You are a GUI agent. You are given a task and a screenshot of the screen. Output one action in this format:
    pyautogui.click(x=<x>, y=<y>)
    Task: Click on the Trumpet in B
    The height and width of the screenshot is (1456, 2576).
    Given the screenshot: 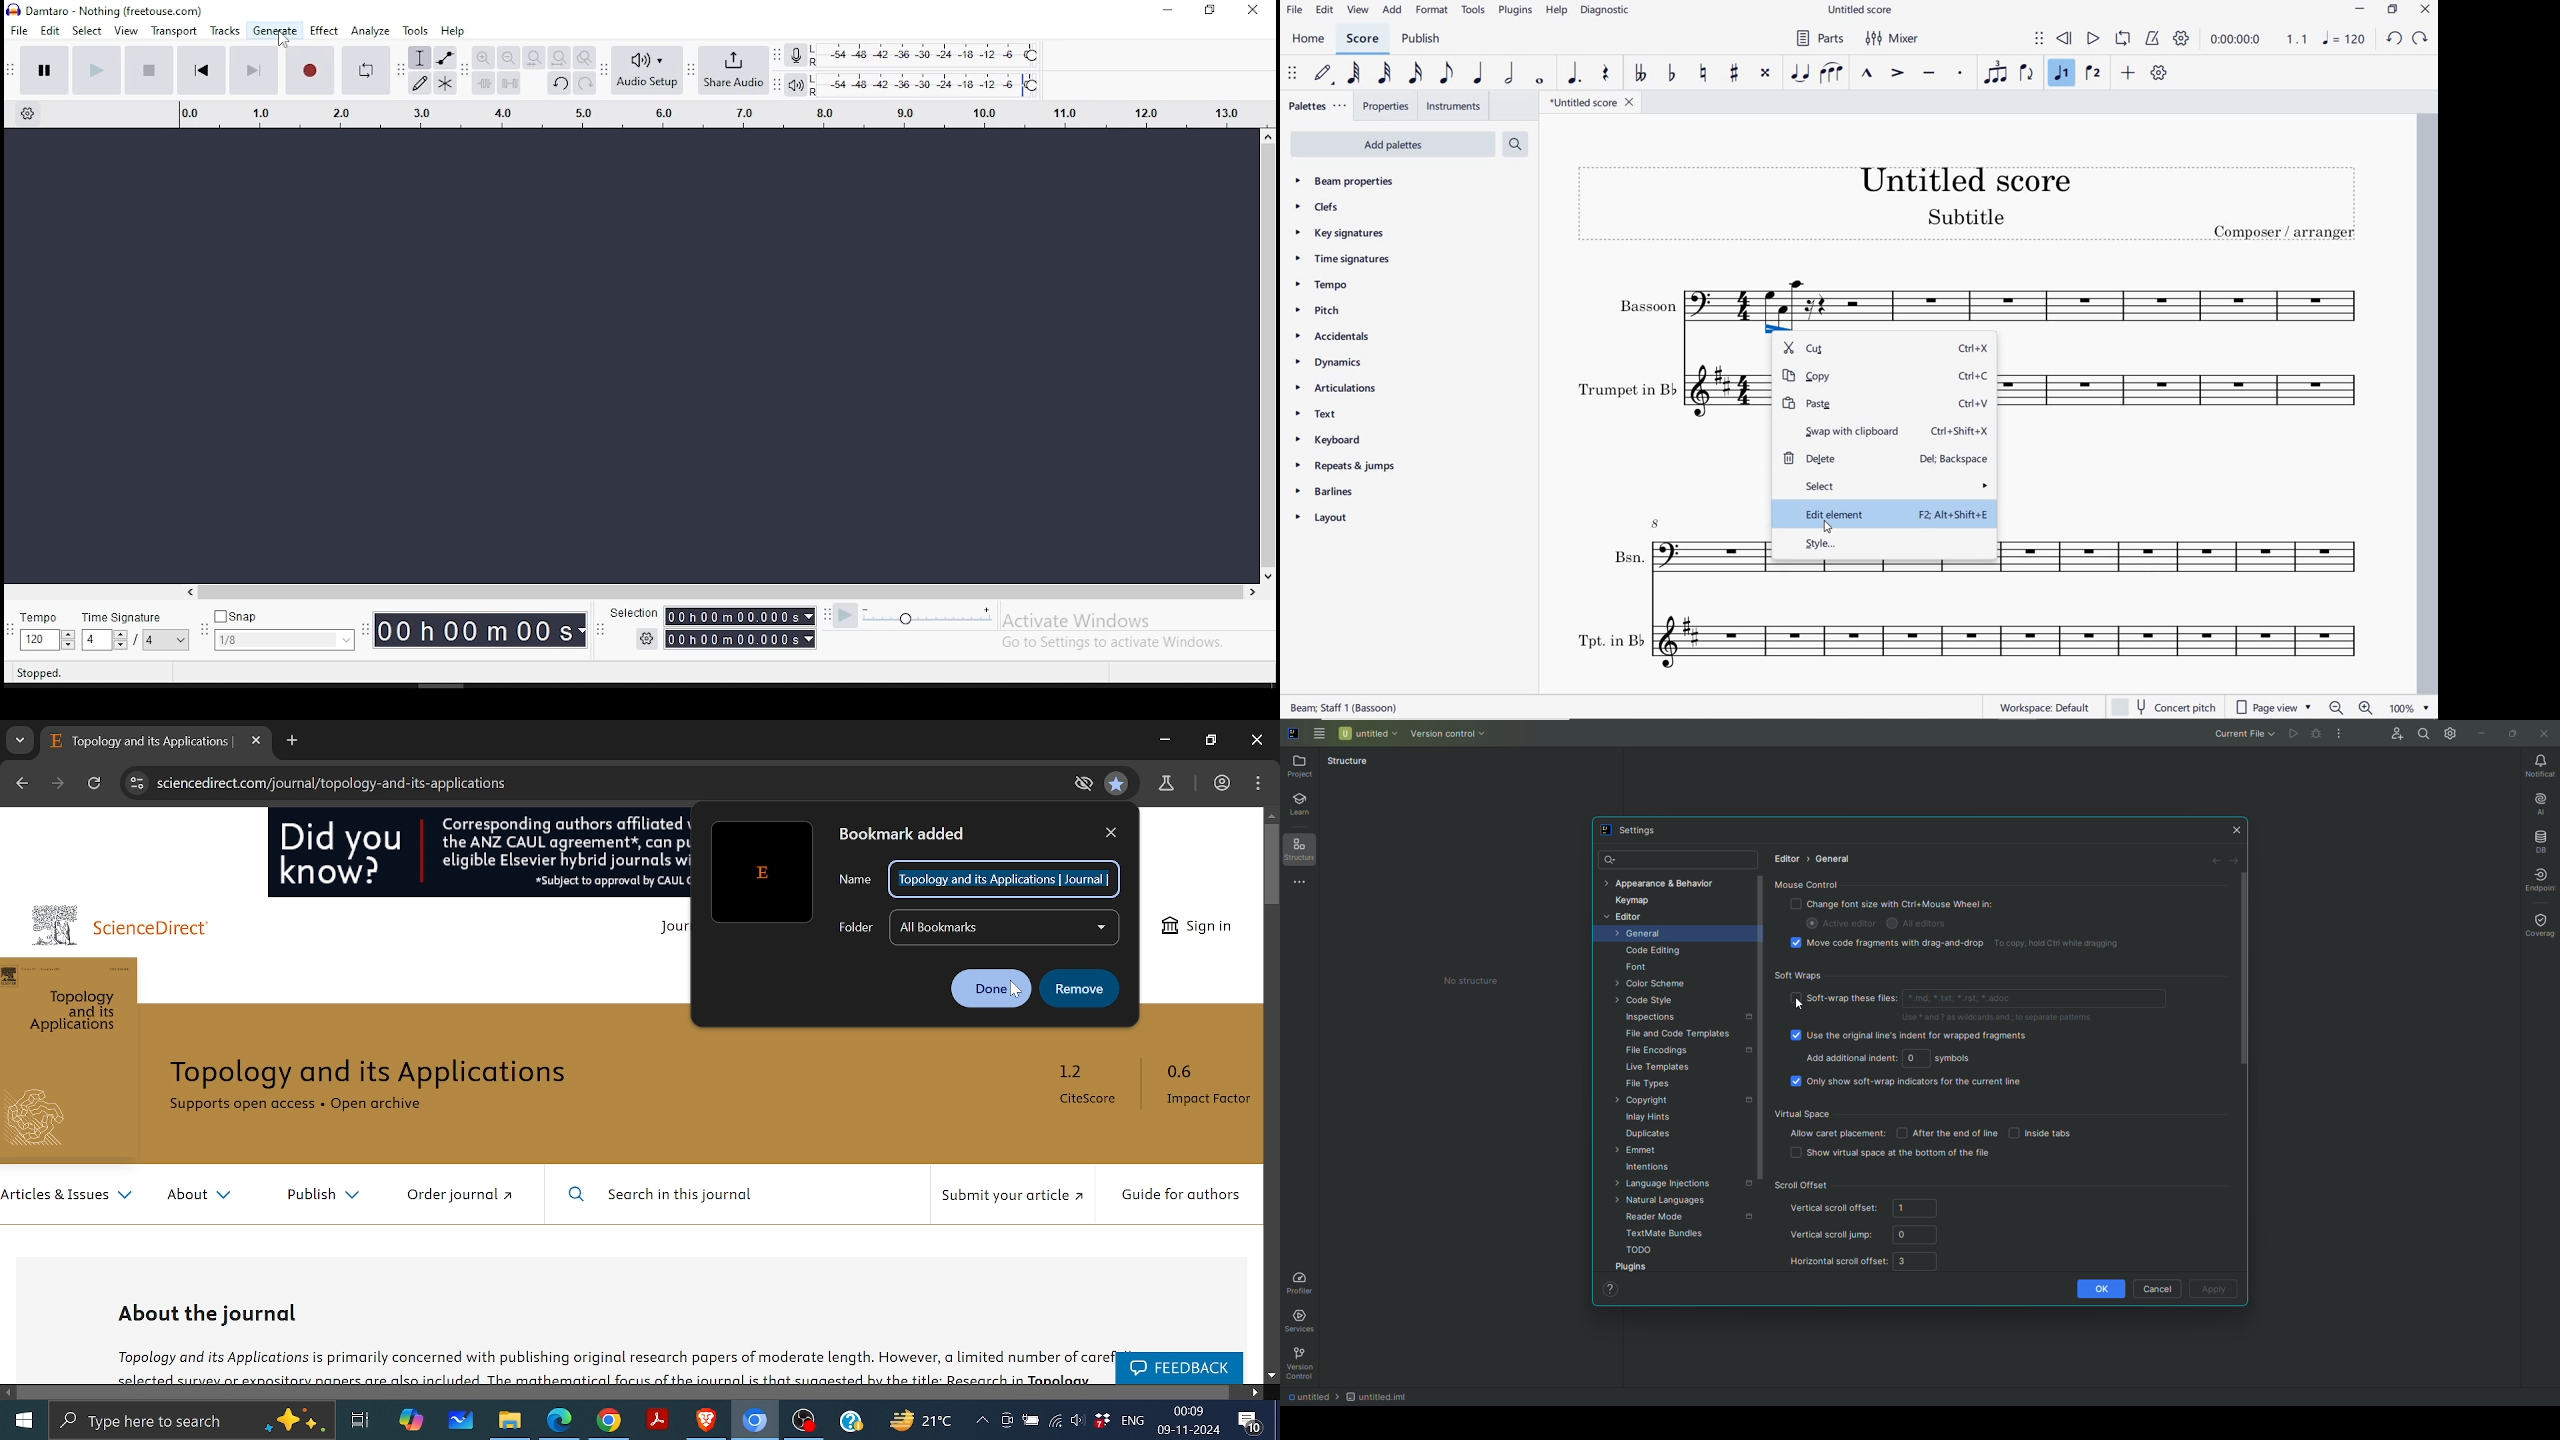 What is the action you would take?
    pyautogui.click(x=2183, y=401)
    